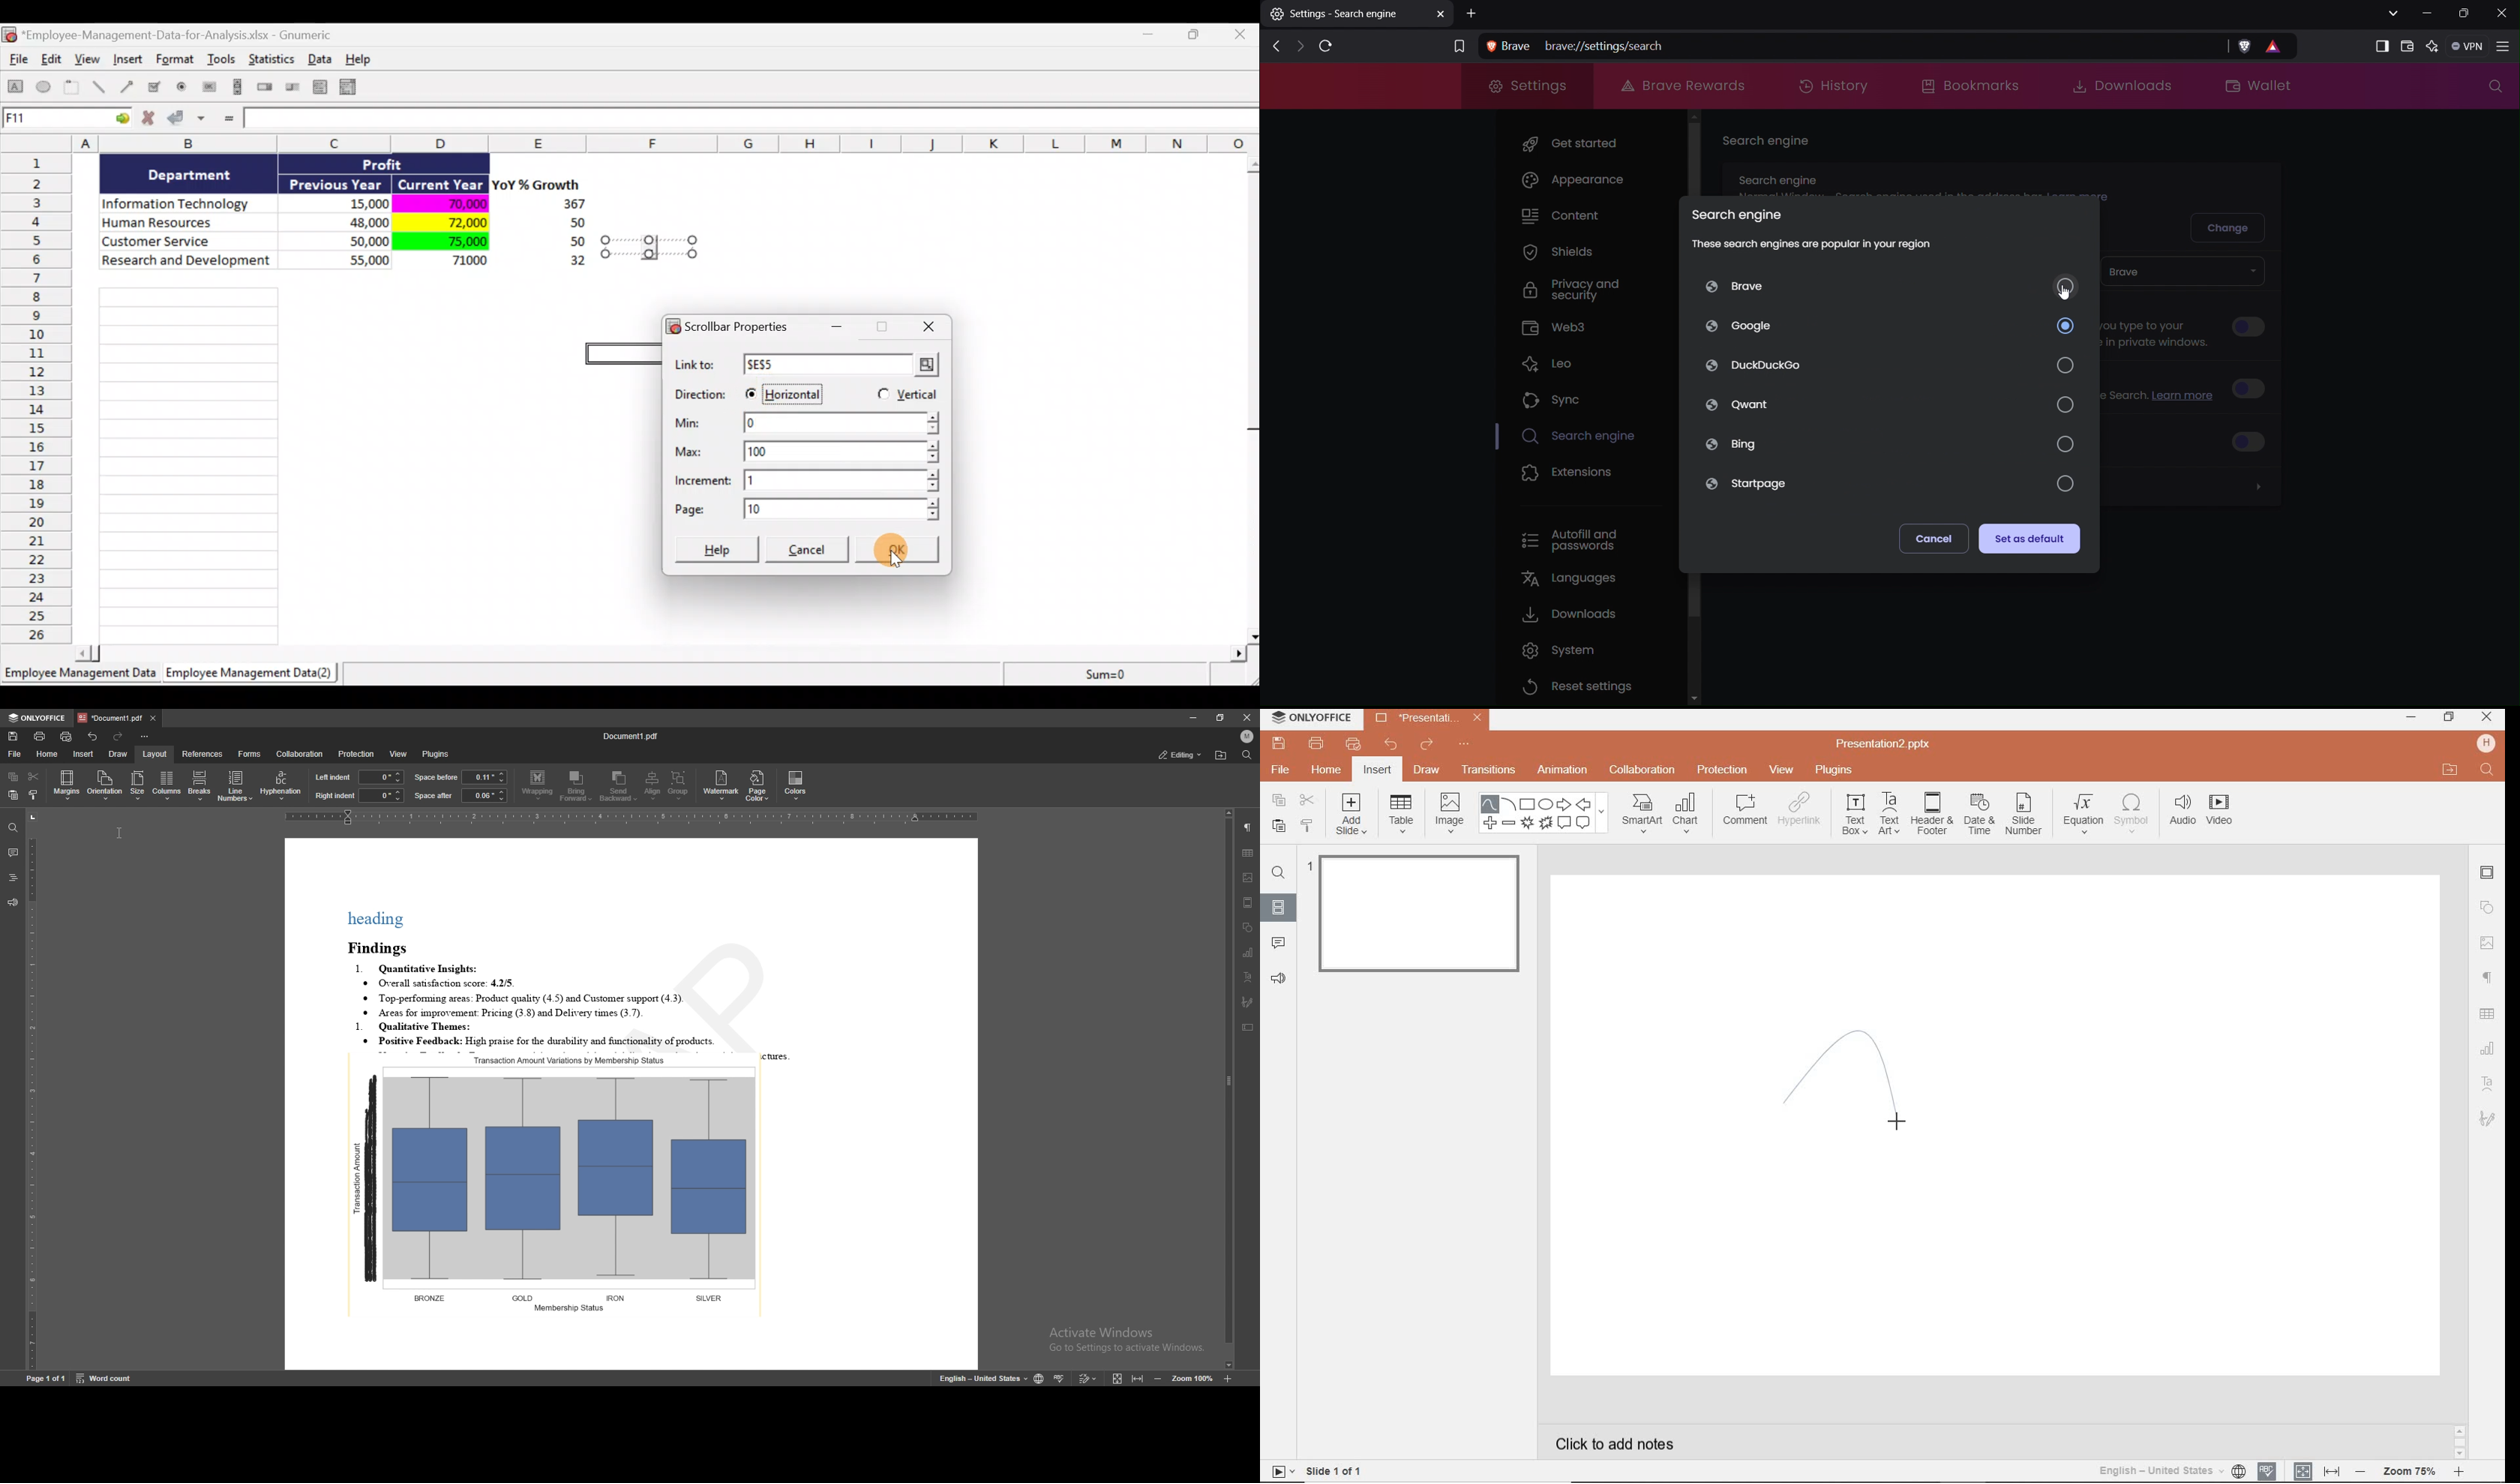  What do you see at coordinates (2408, 46) in the screenshot?
I see `Wallet` at bounding box center [2408, 46].